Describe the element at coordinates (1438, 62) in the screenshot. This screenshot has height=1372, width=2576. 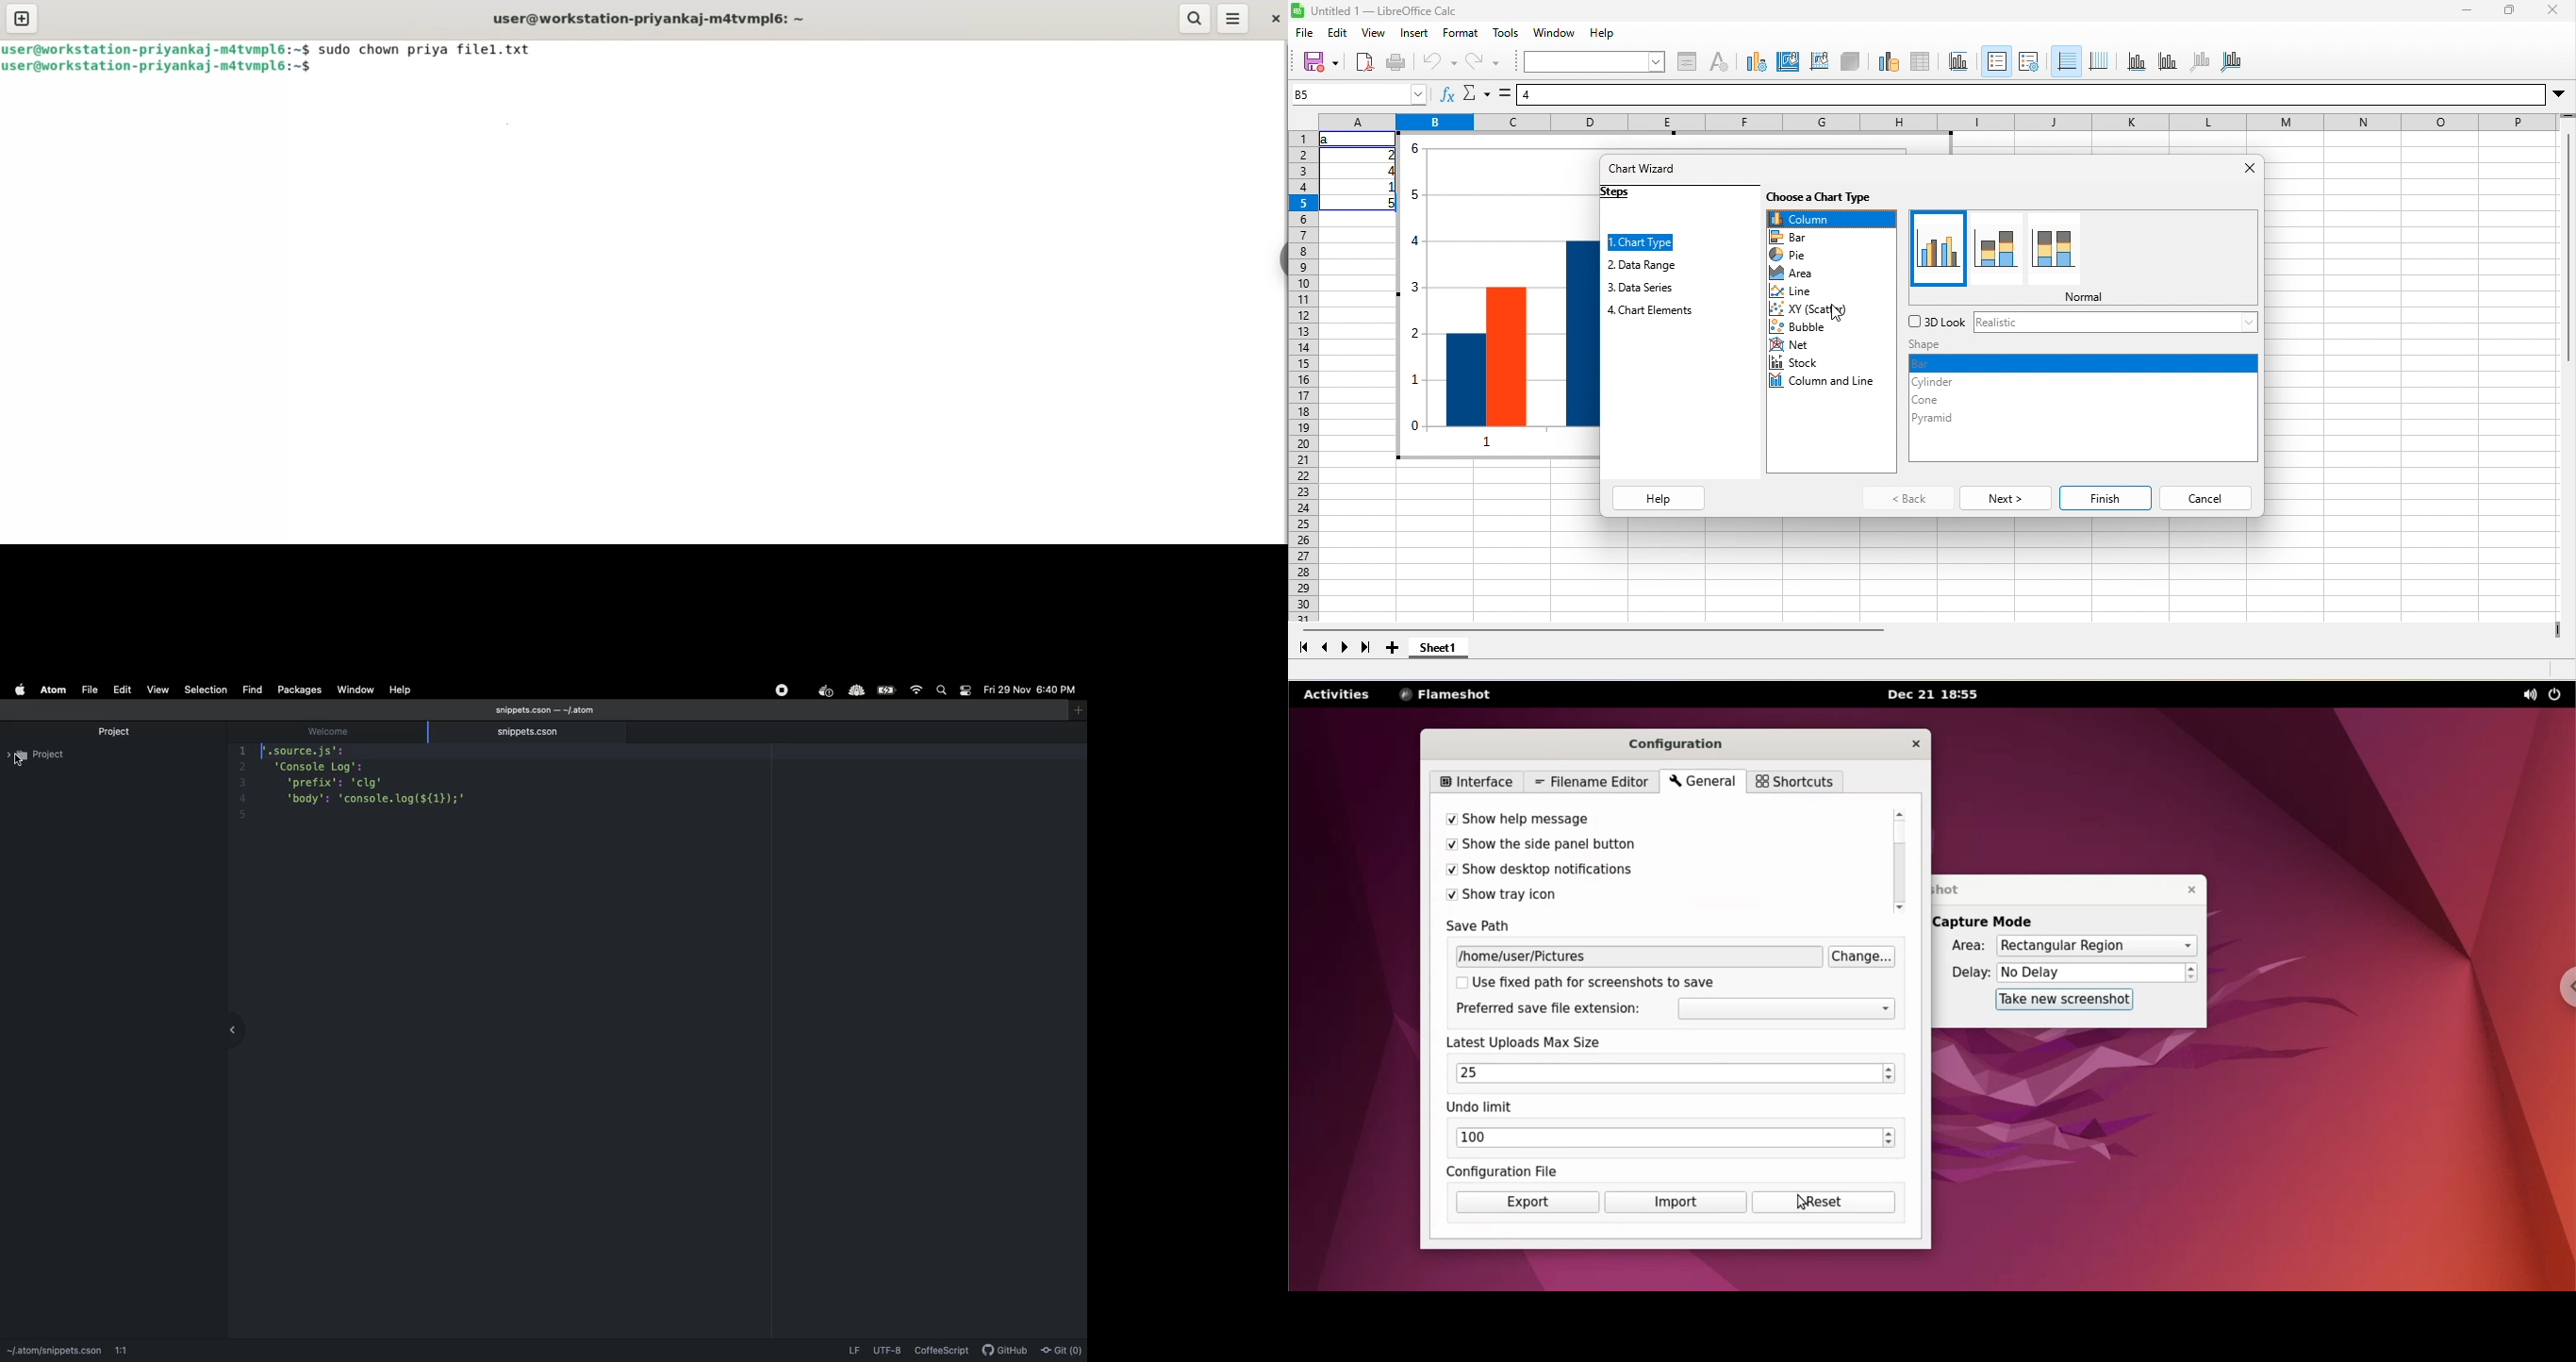
I see `undo` at that location.